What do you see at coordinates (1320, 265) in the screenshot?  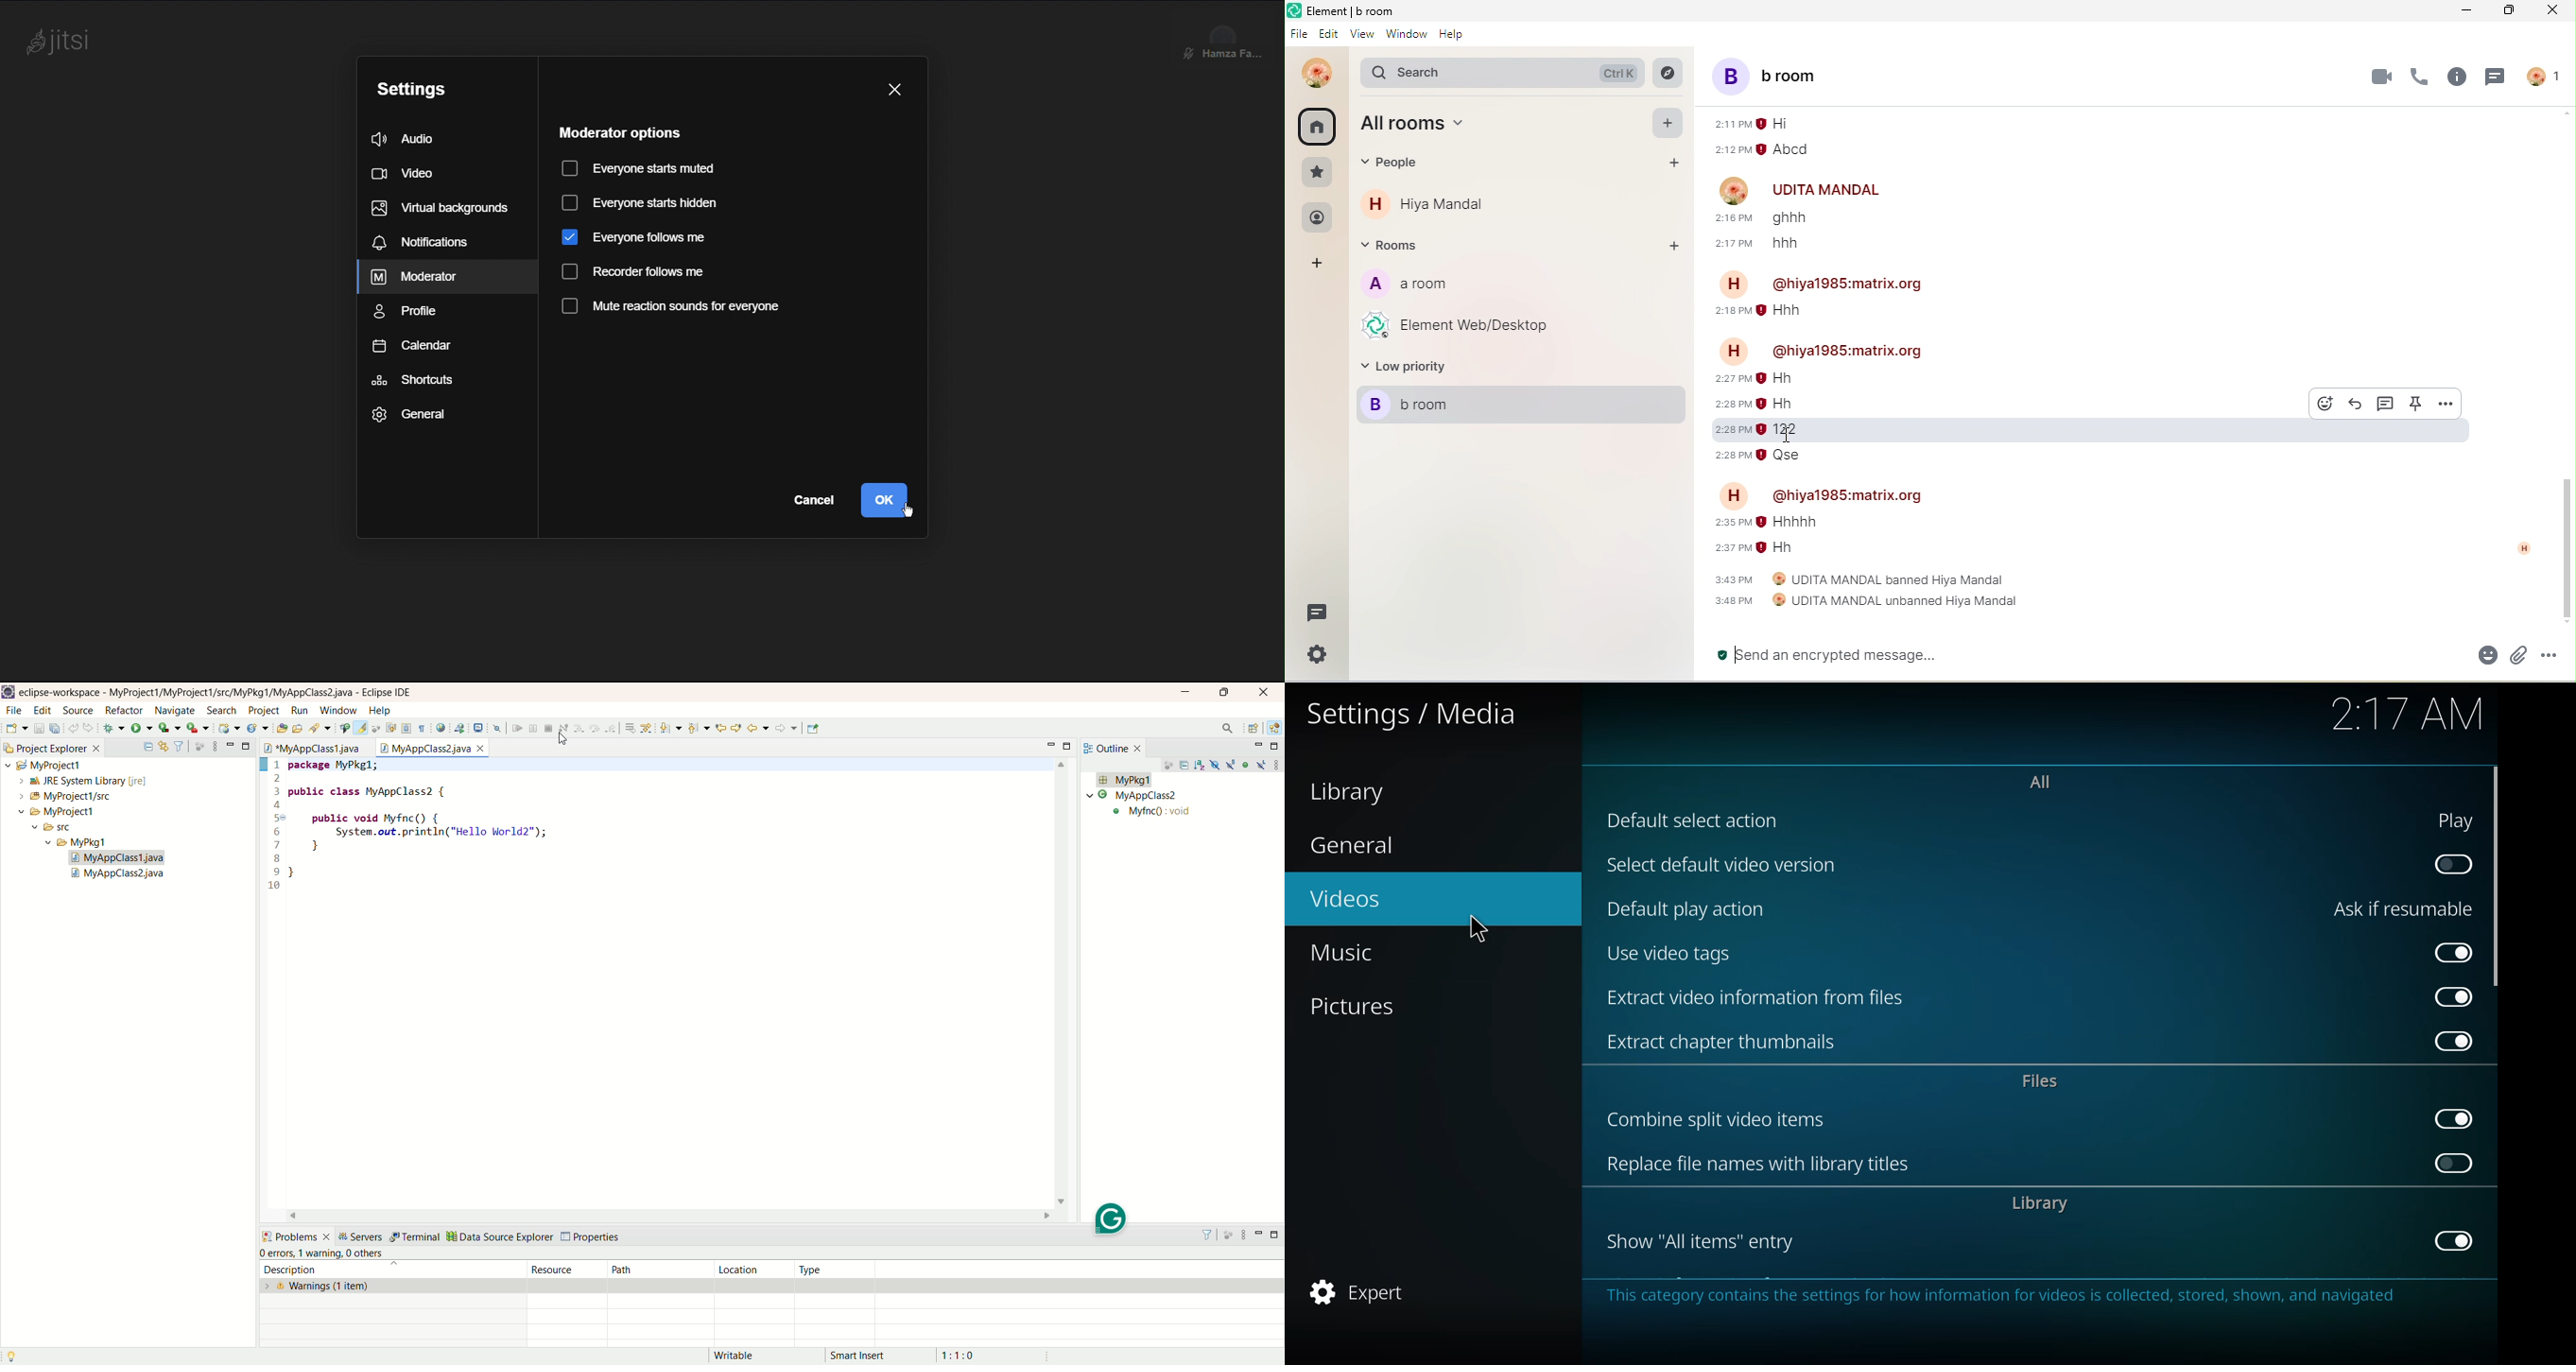 I see `add` at bounding box center [1320, 265].